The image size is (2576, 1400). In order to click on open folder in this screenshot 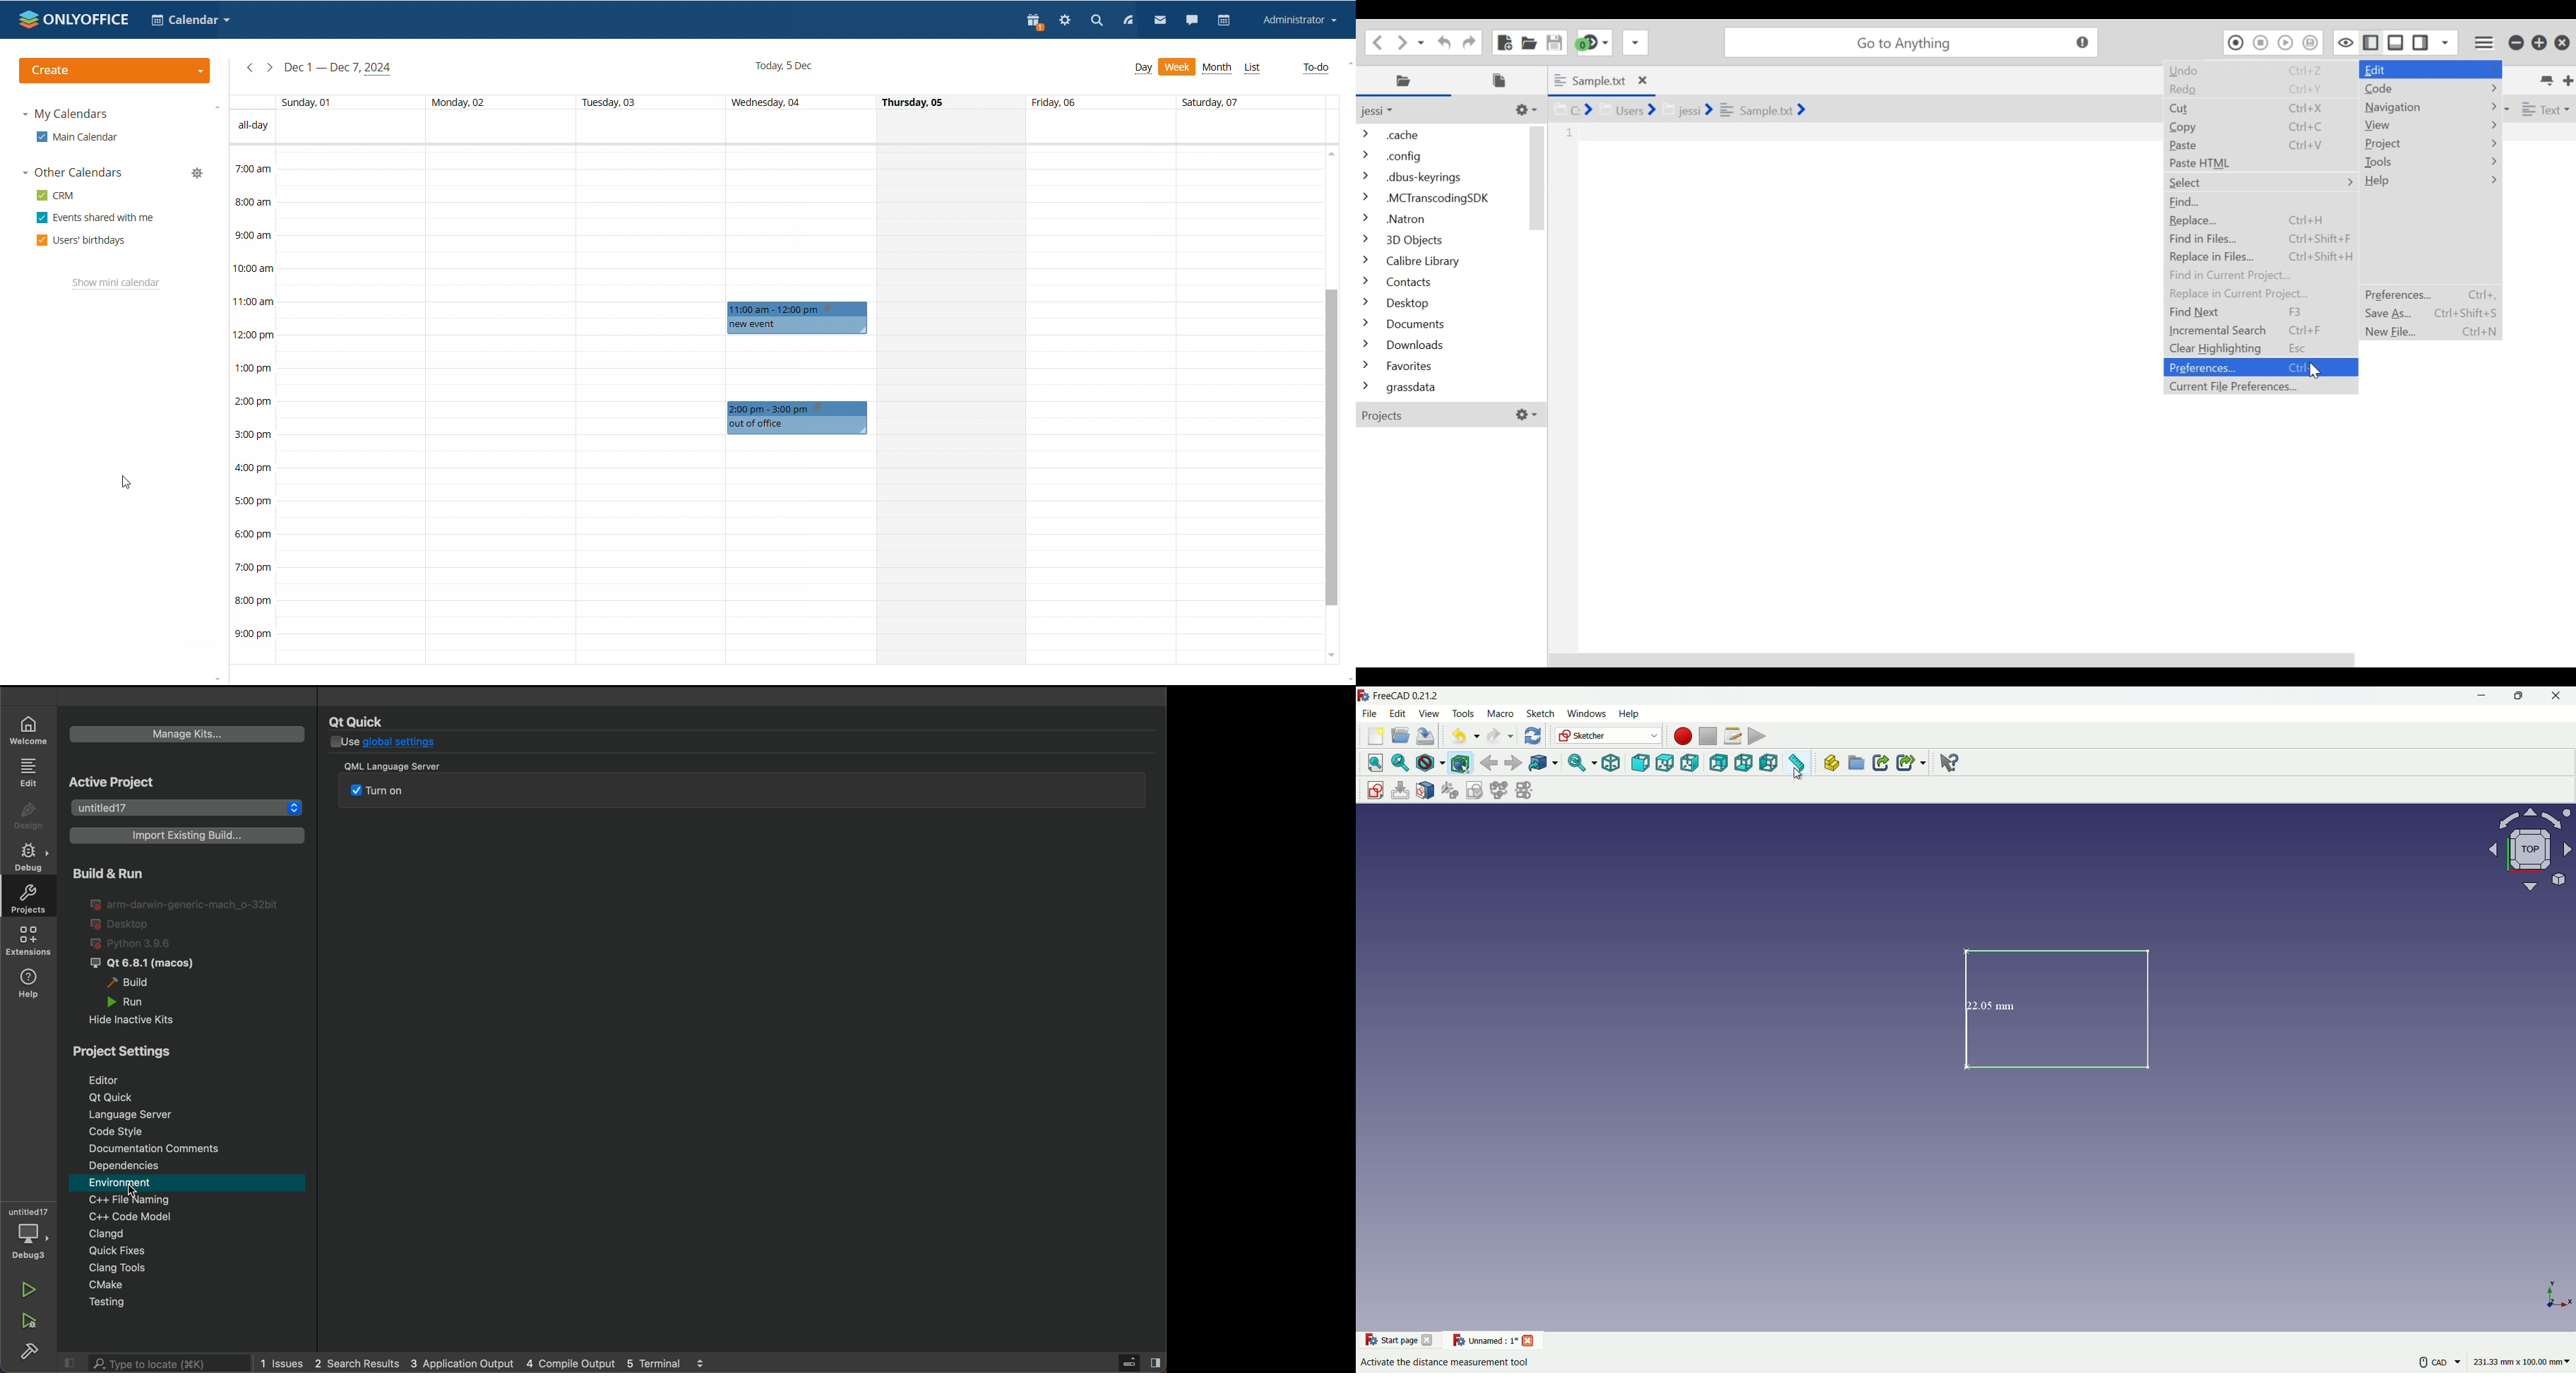, I will do `click(1399, 737)`.